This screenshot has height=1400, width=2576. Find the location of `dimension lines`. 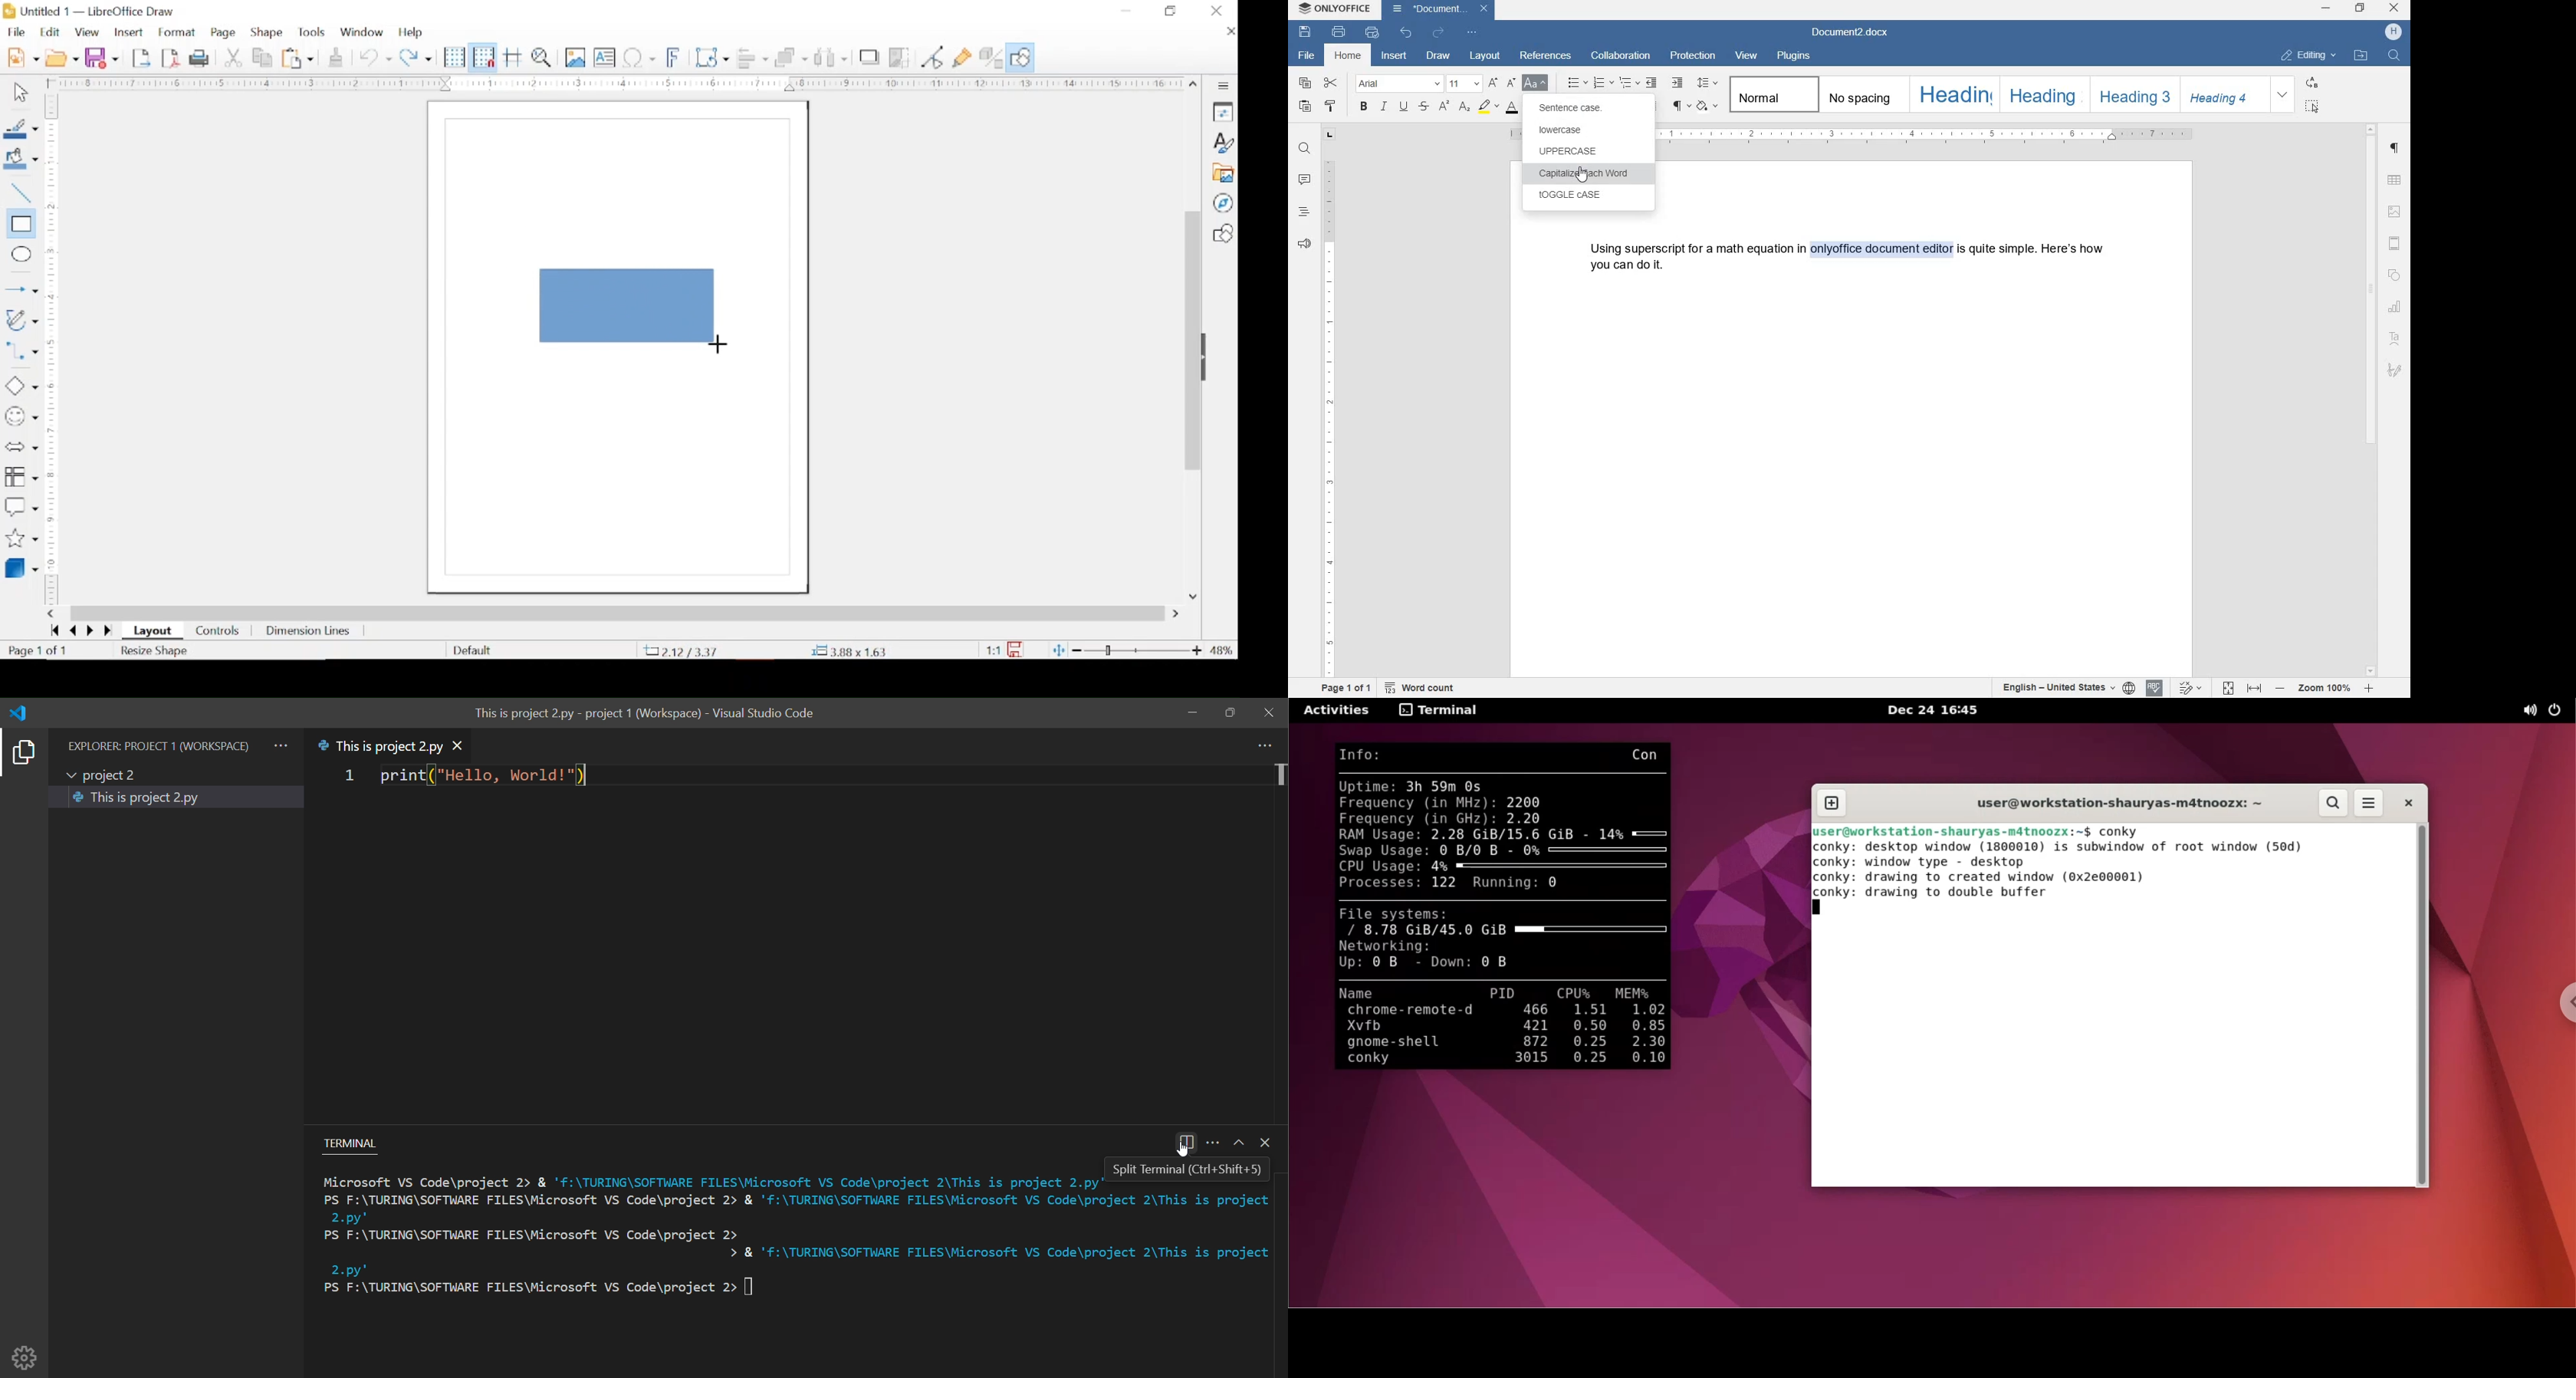

dimension lines is located at coordinates (309, 633).